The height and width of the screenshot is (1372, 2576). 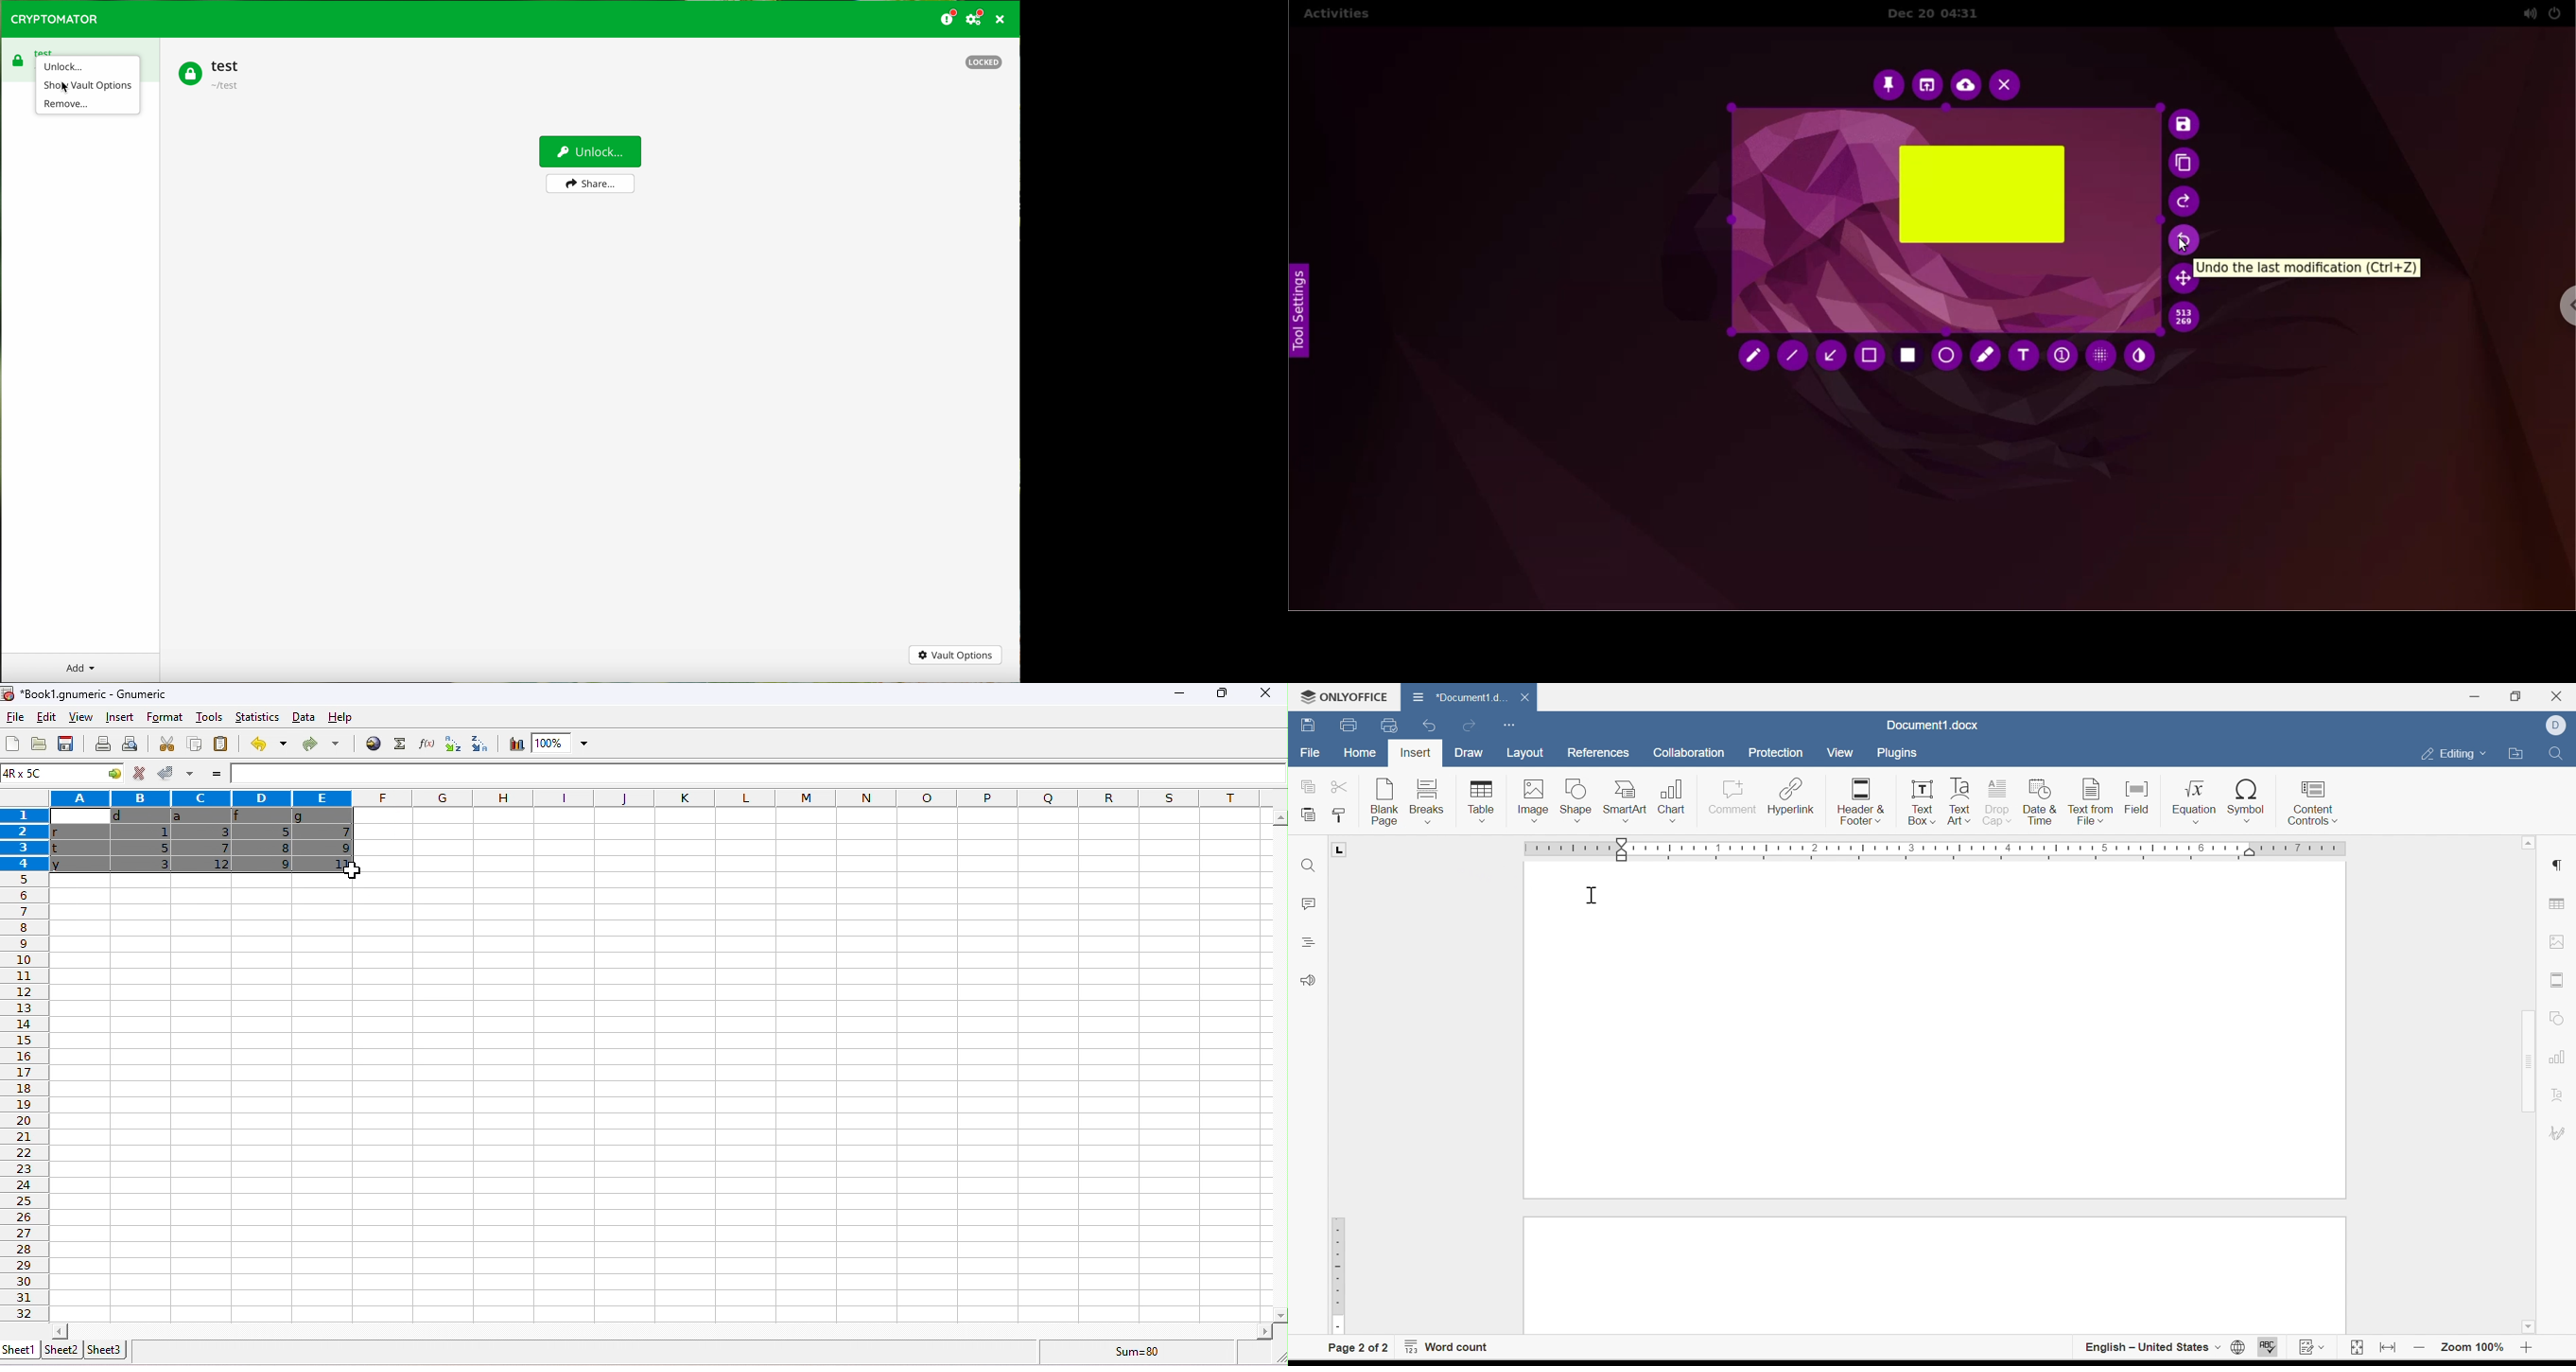 What do you see at coordinates (27, 1097) in the screenshot?
I see `row numbers` at bounding box center [27, 1097].